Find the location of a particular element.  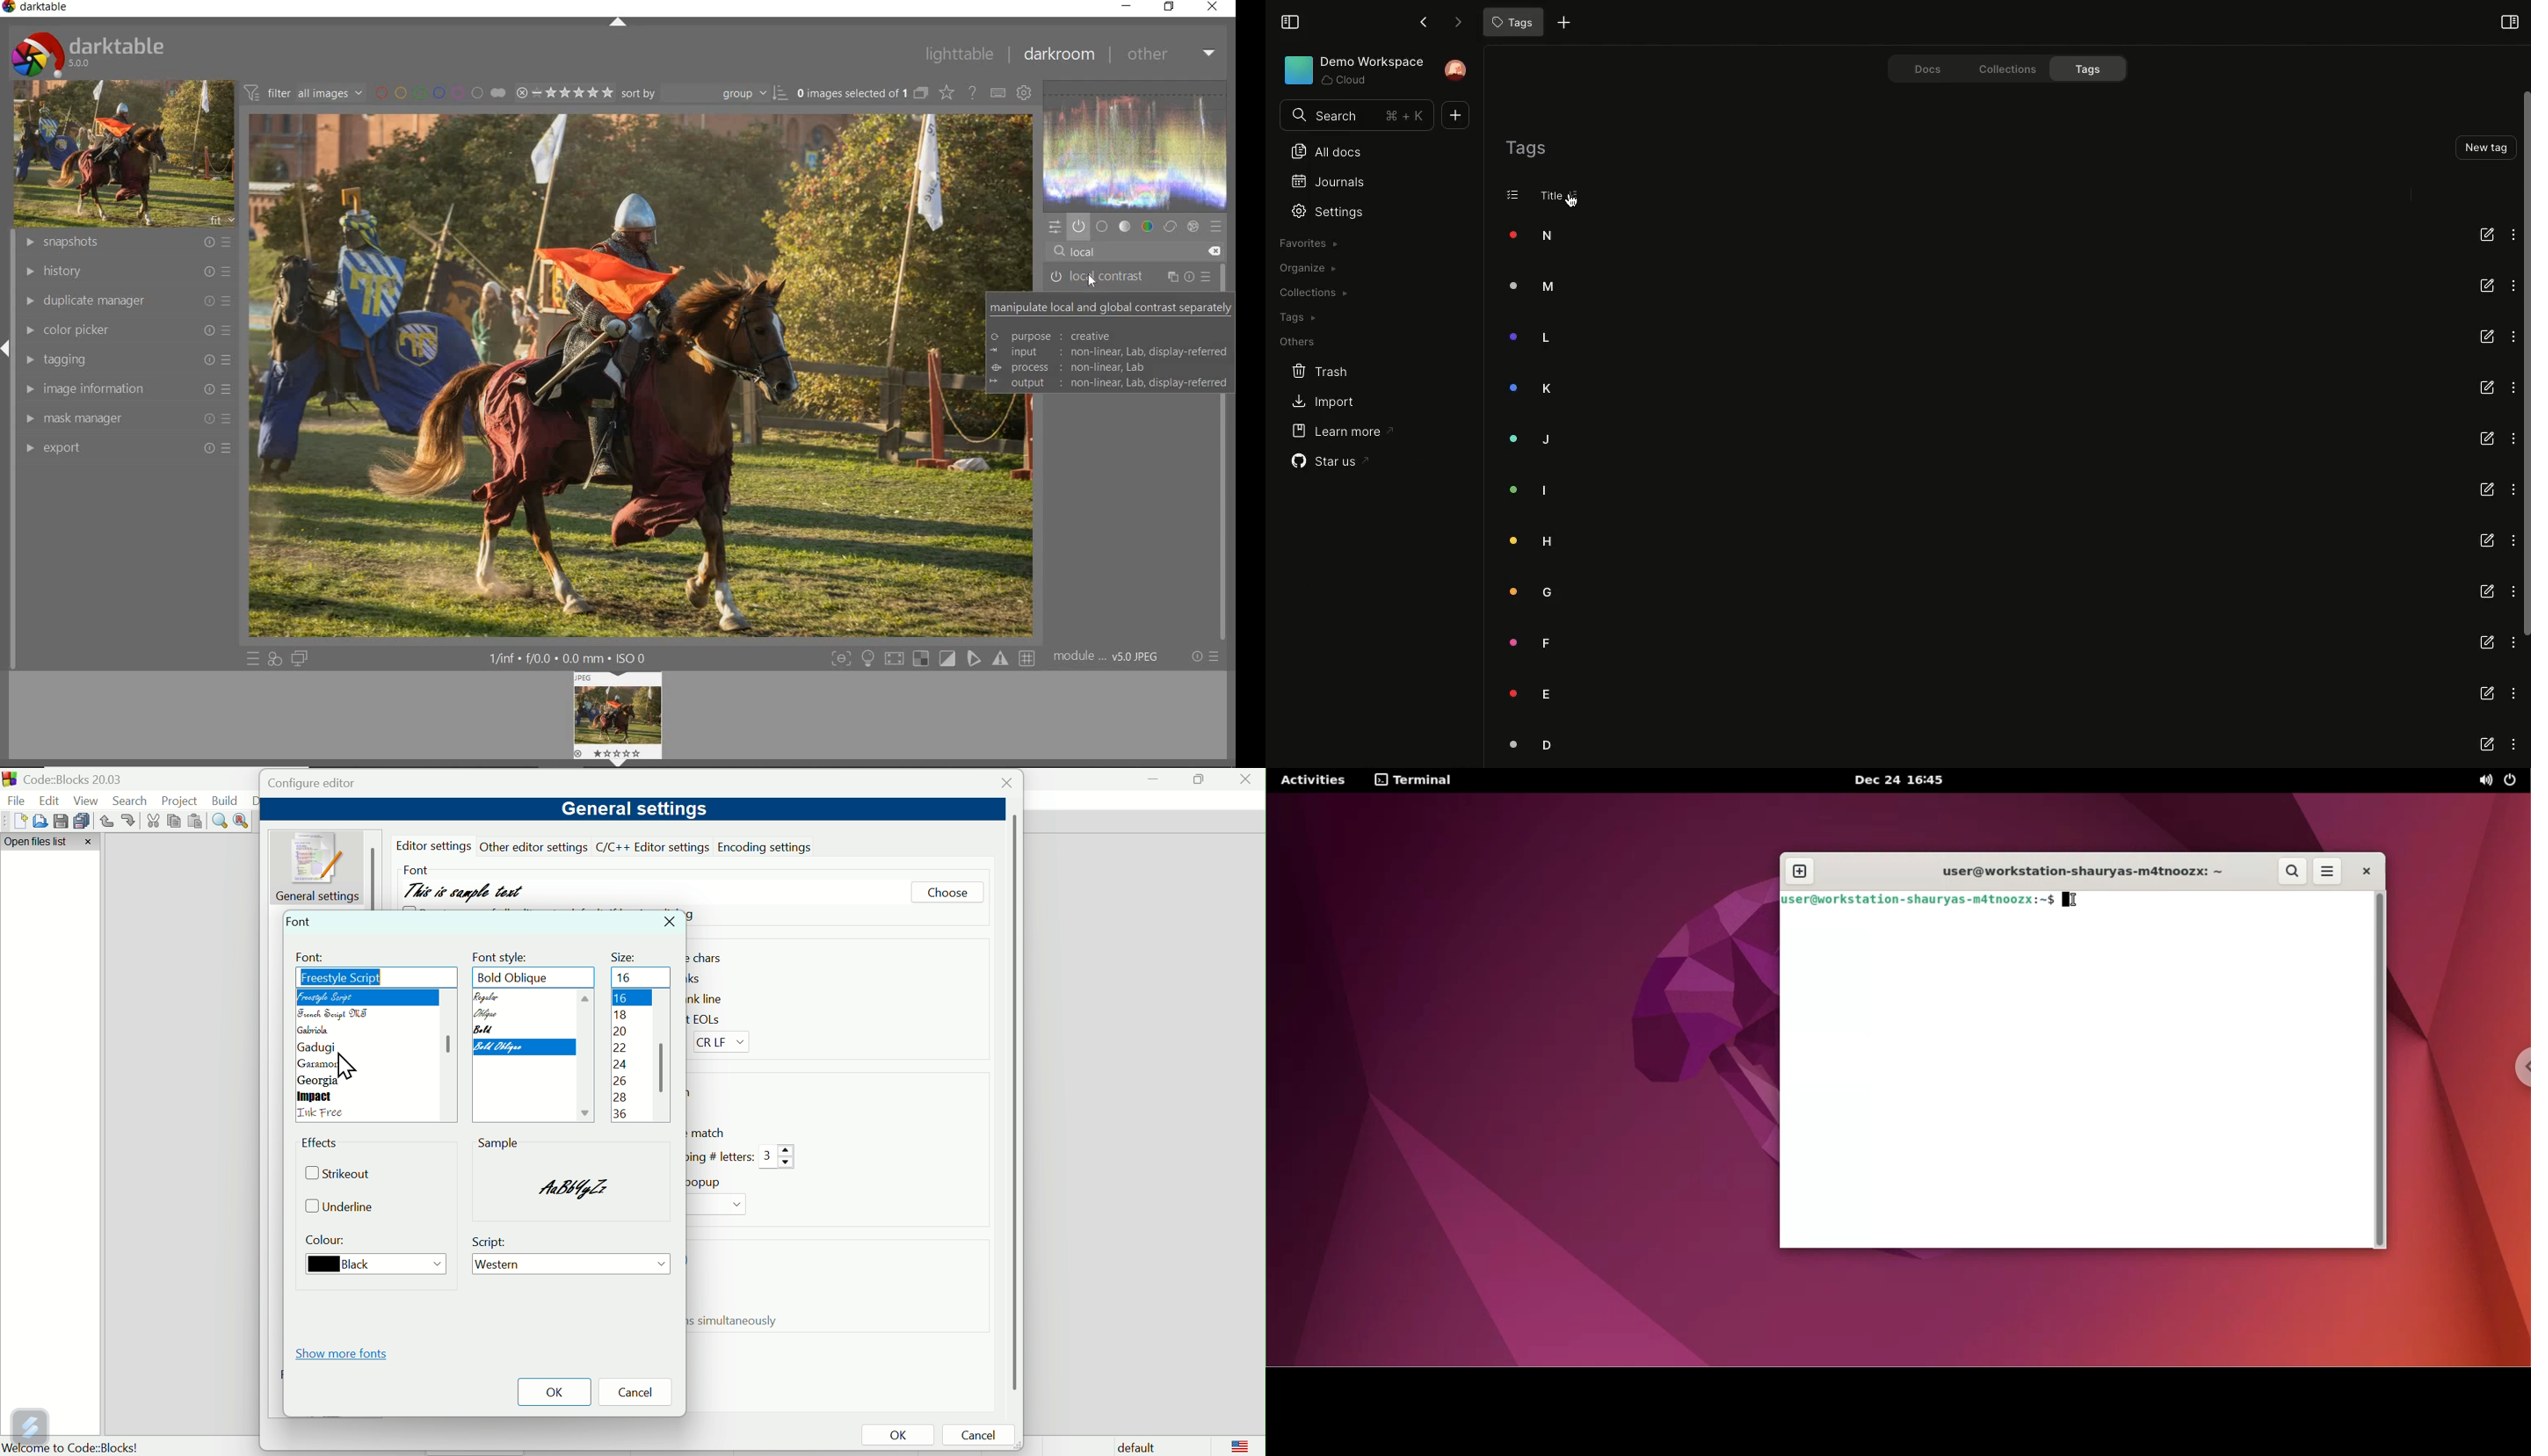

minimize is located at coordinates (1129, 7).